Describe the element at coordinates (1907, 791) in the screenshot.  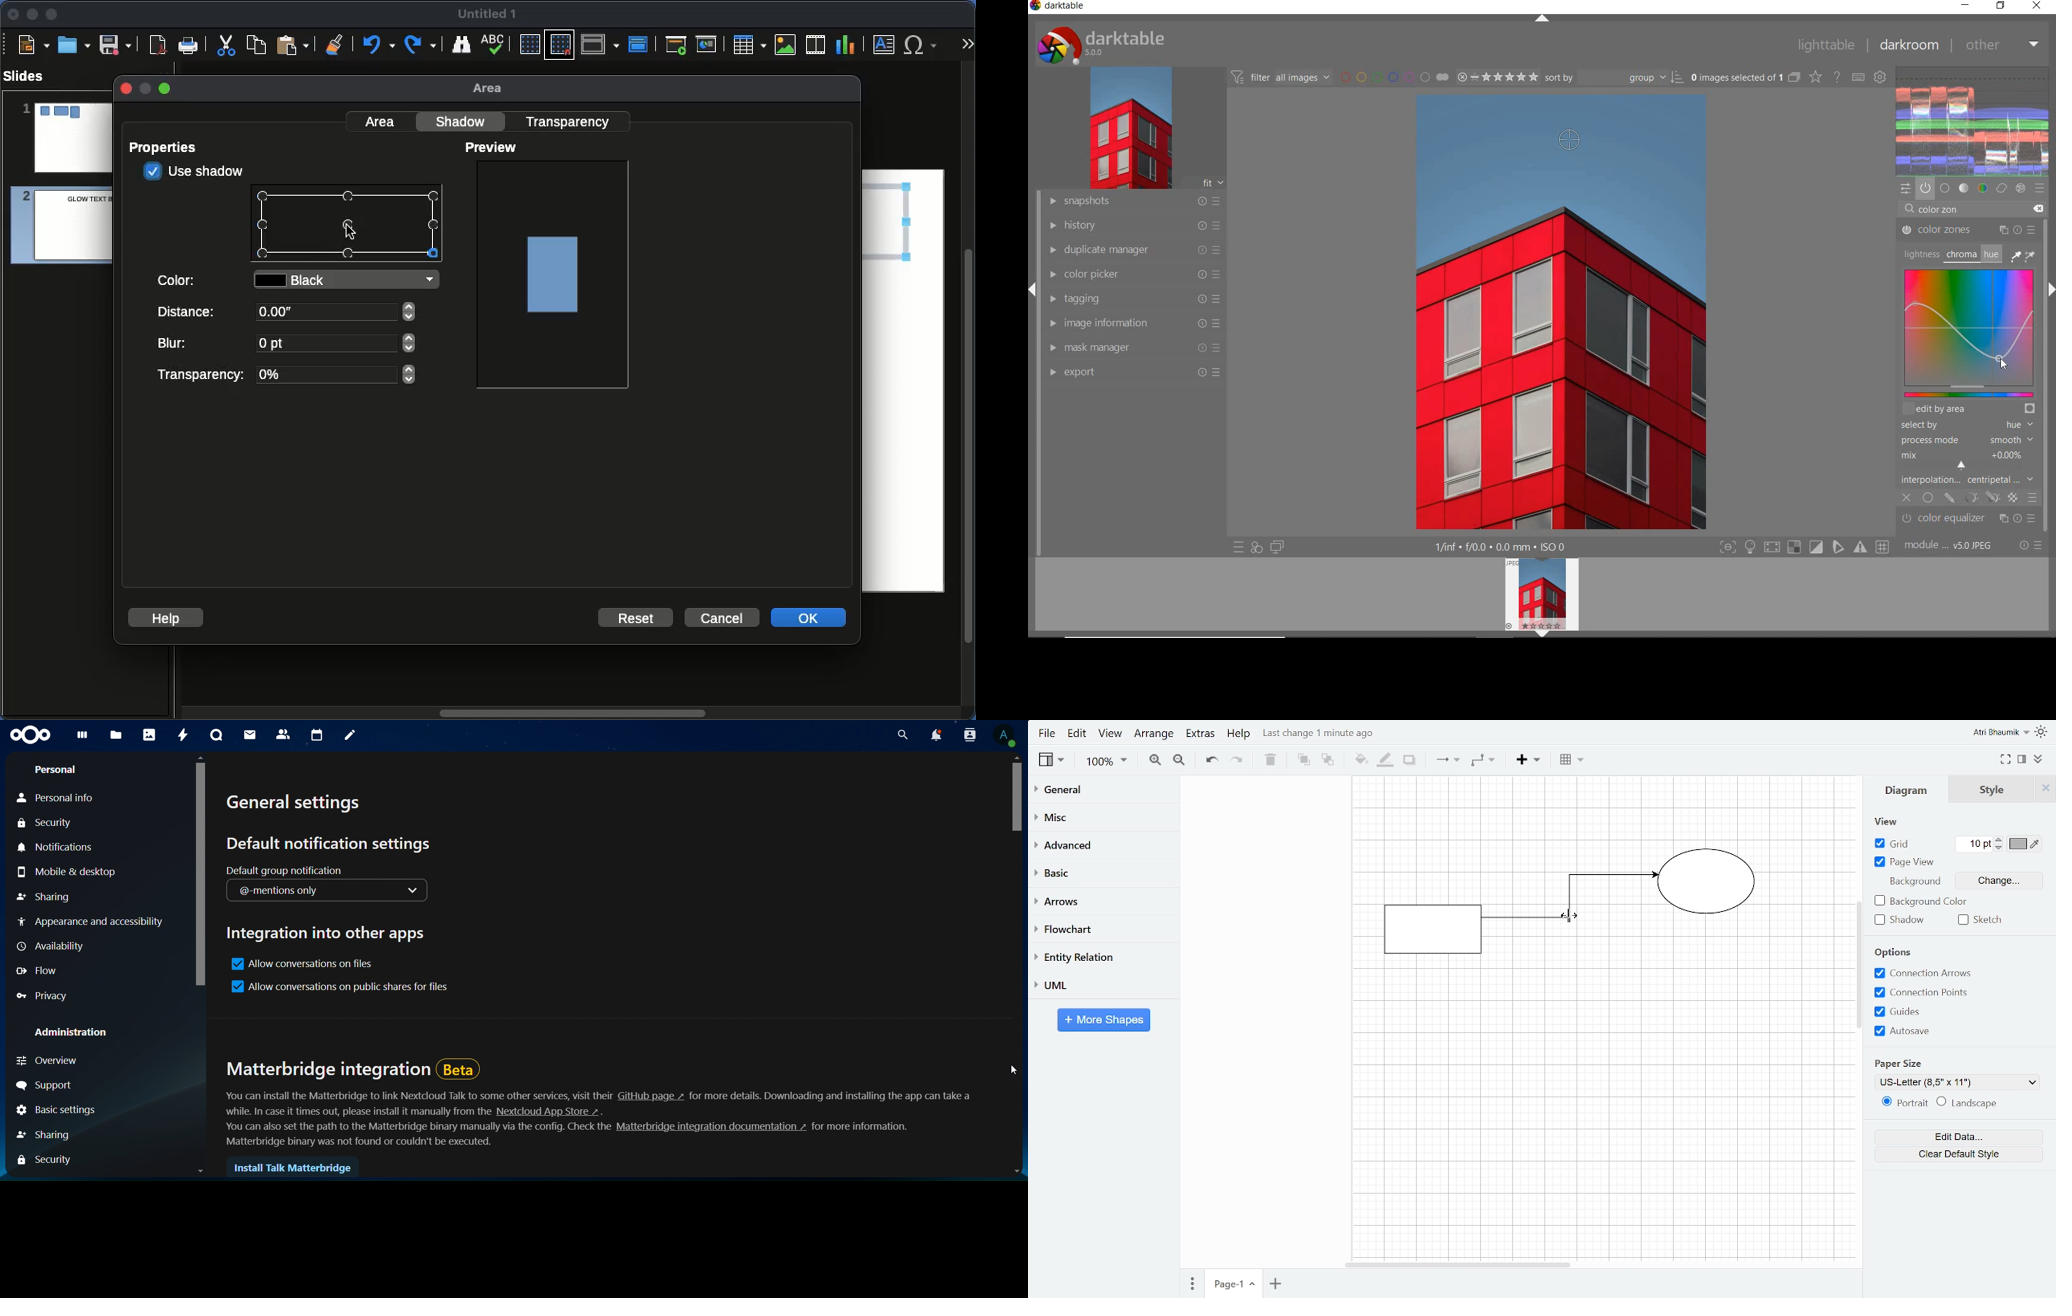
I see `Diagram` at that location.